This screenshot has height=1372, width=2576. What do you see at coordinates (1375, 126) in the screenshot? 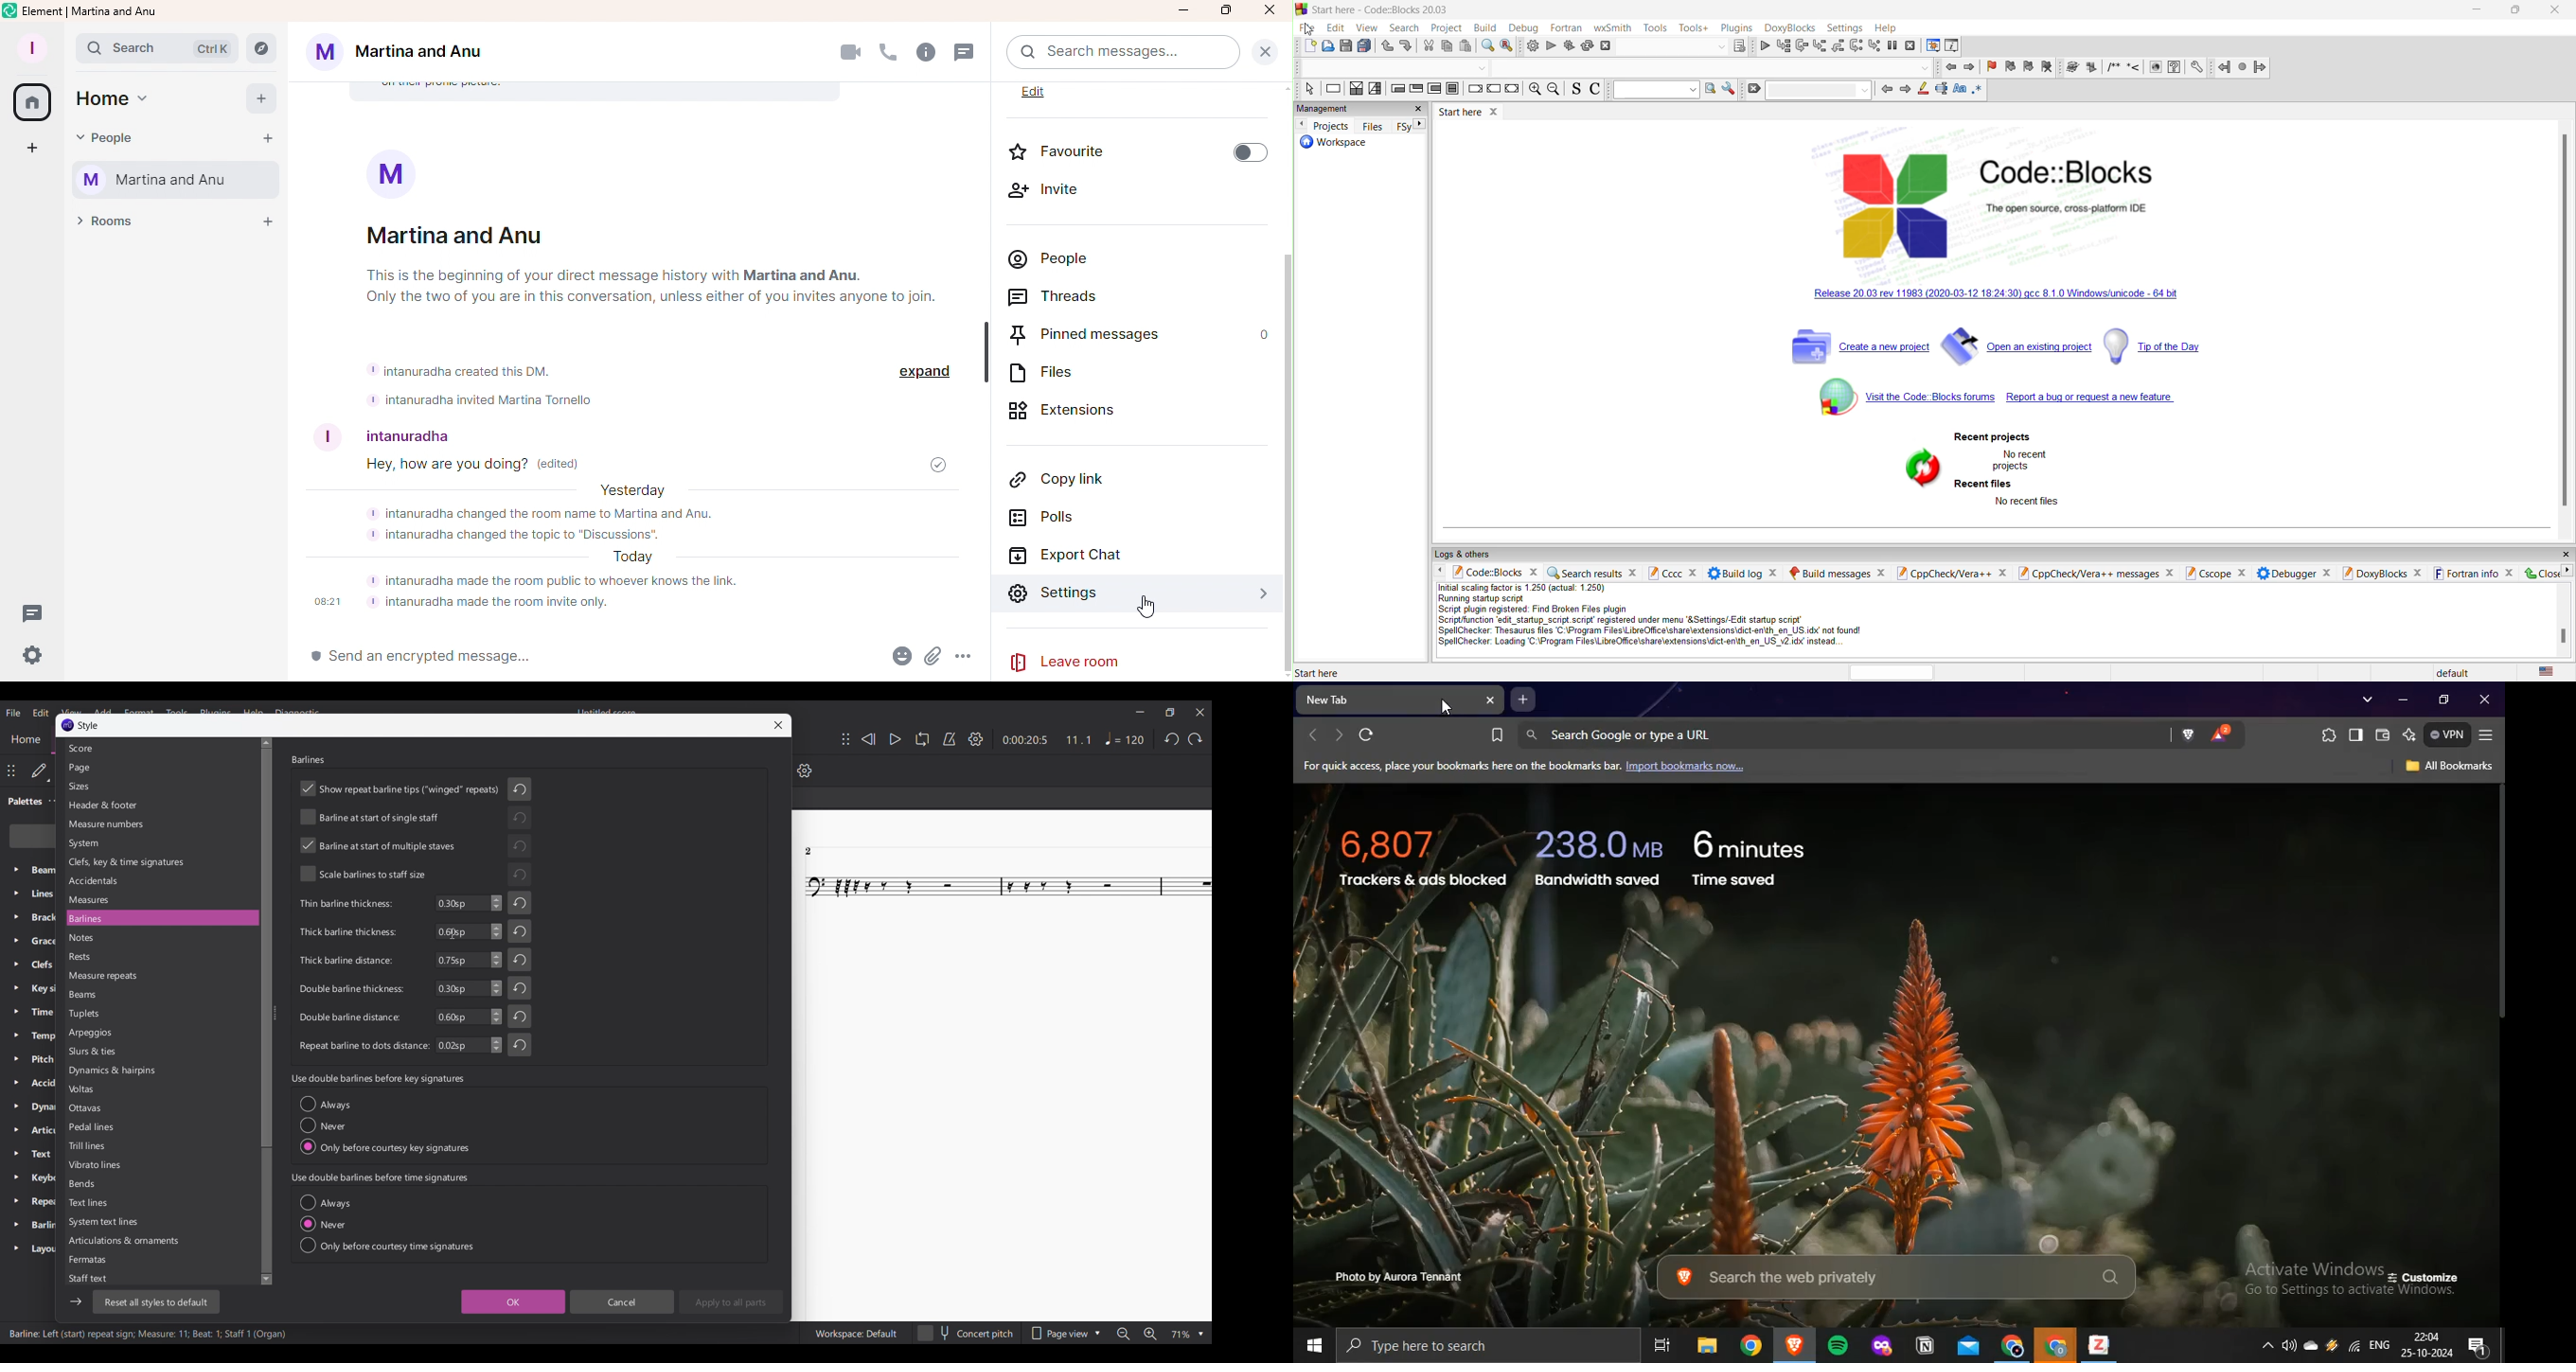
I see `files` at bounding box center [1375, 126].